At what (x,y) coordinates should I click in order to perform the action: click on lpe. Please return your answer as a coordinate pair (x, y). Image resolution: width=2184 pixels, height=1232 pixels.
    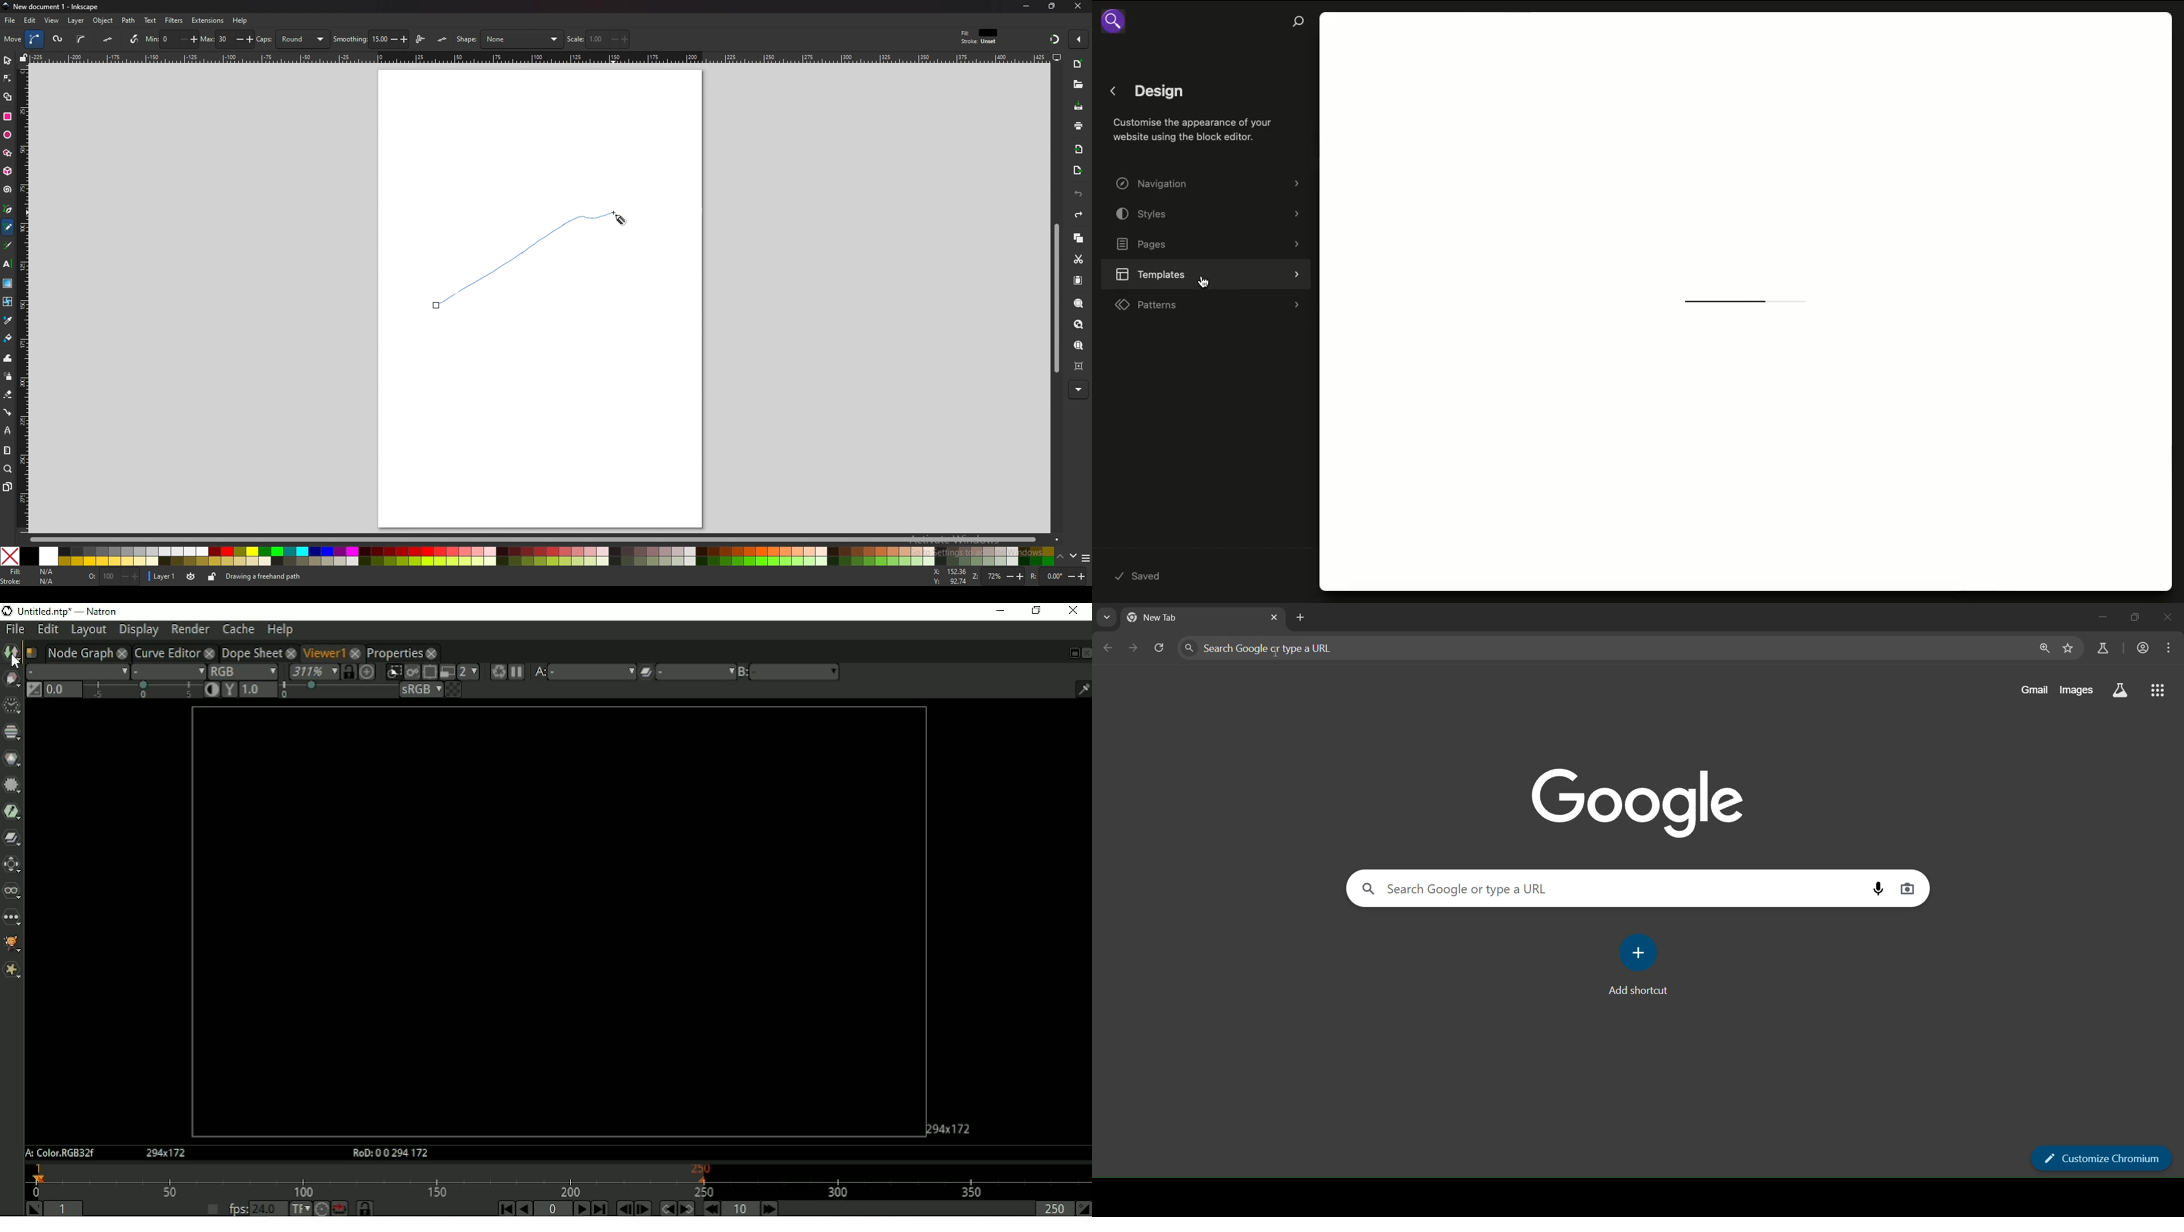
    Looking at the image, I should click on (7, 431).